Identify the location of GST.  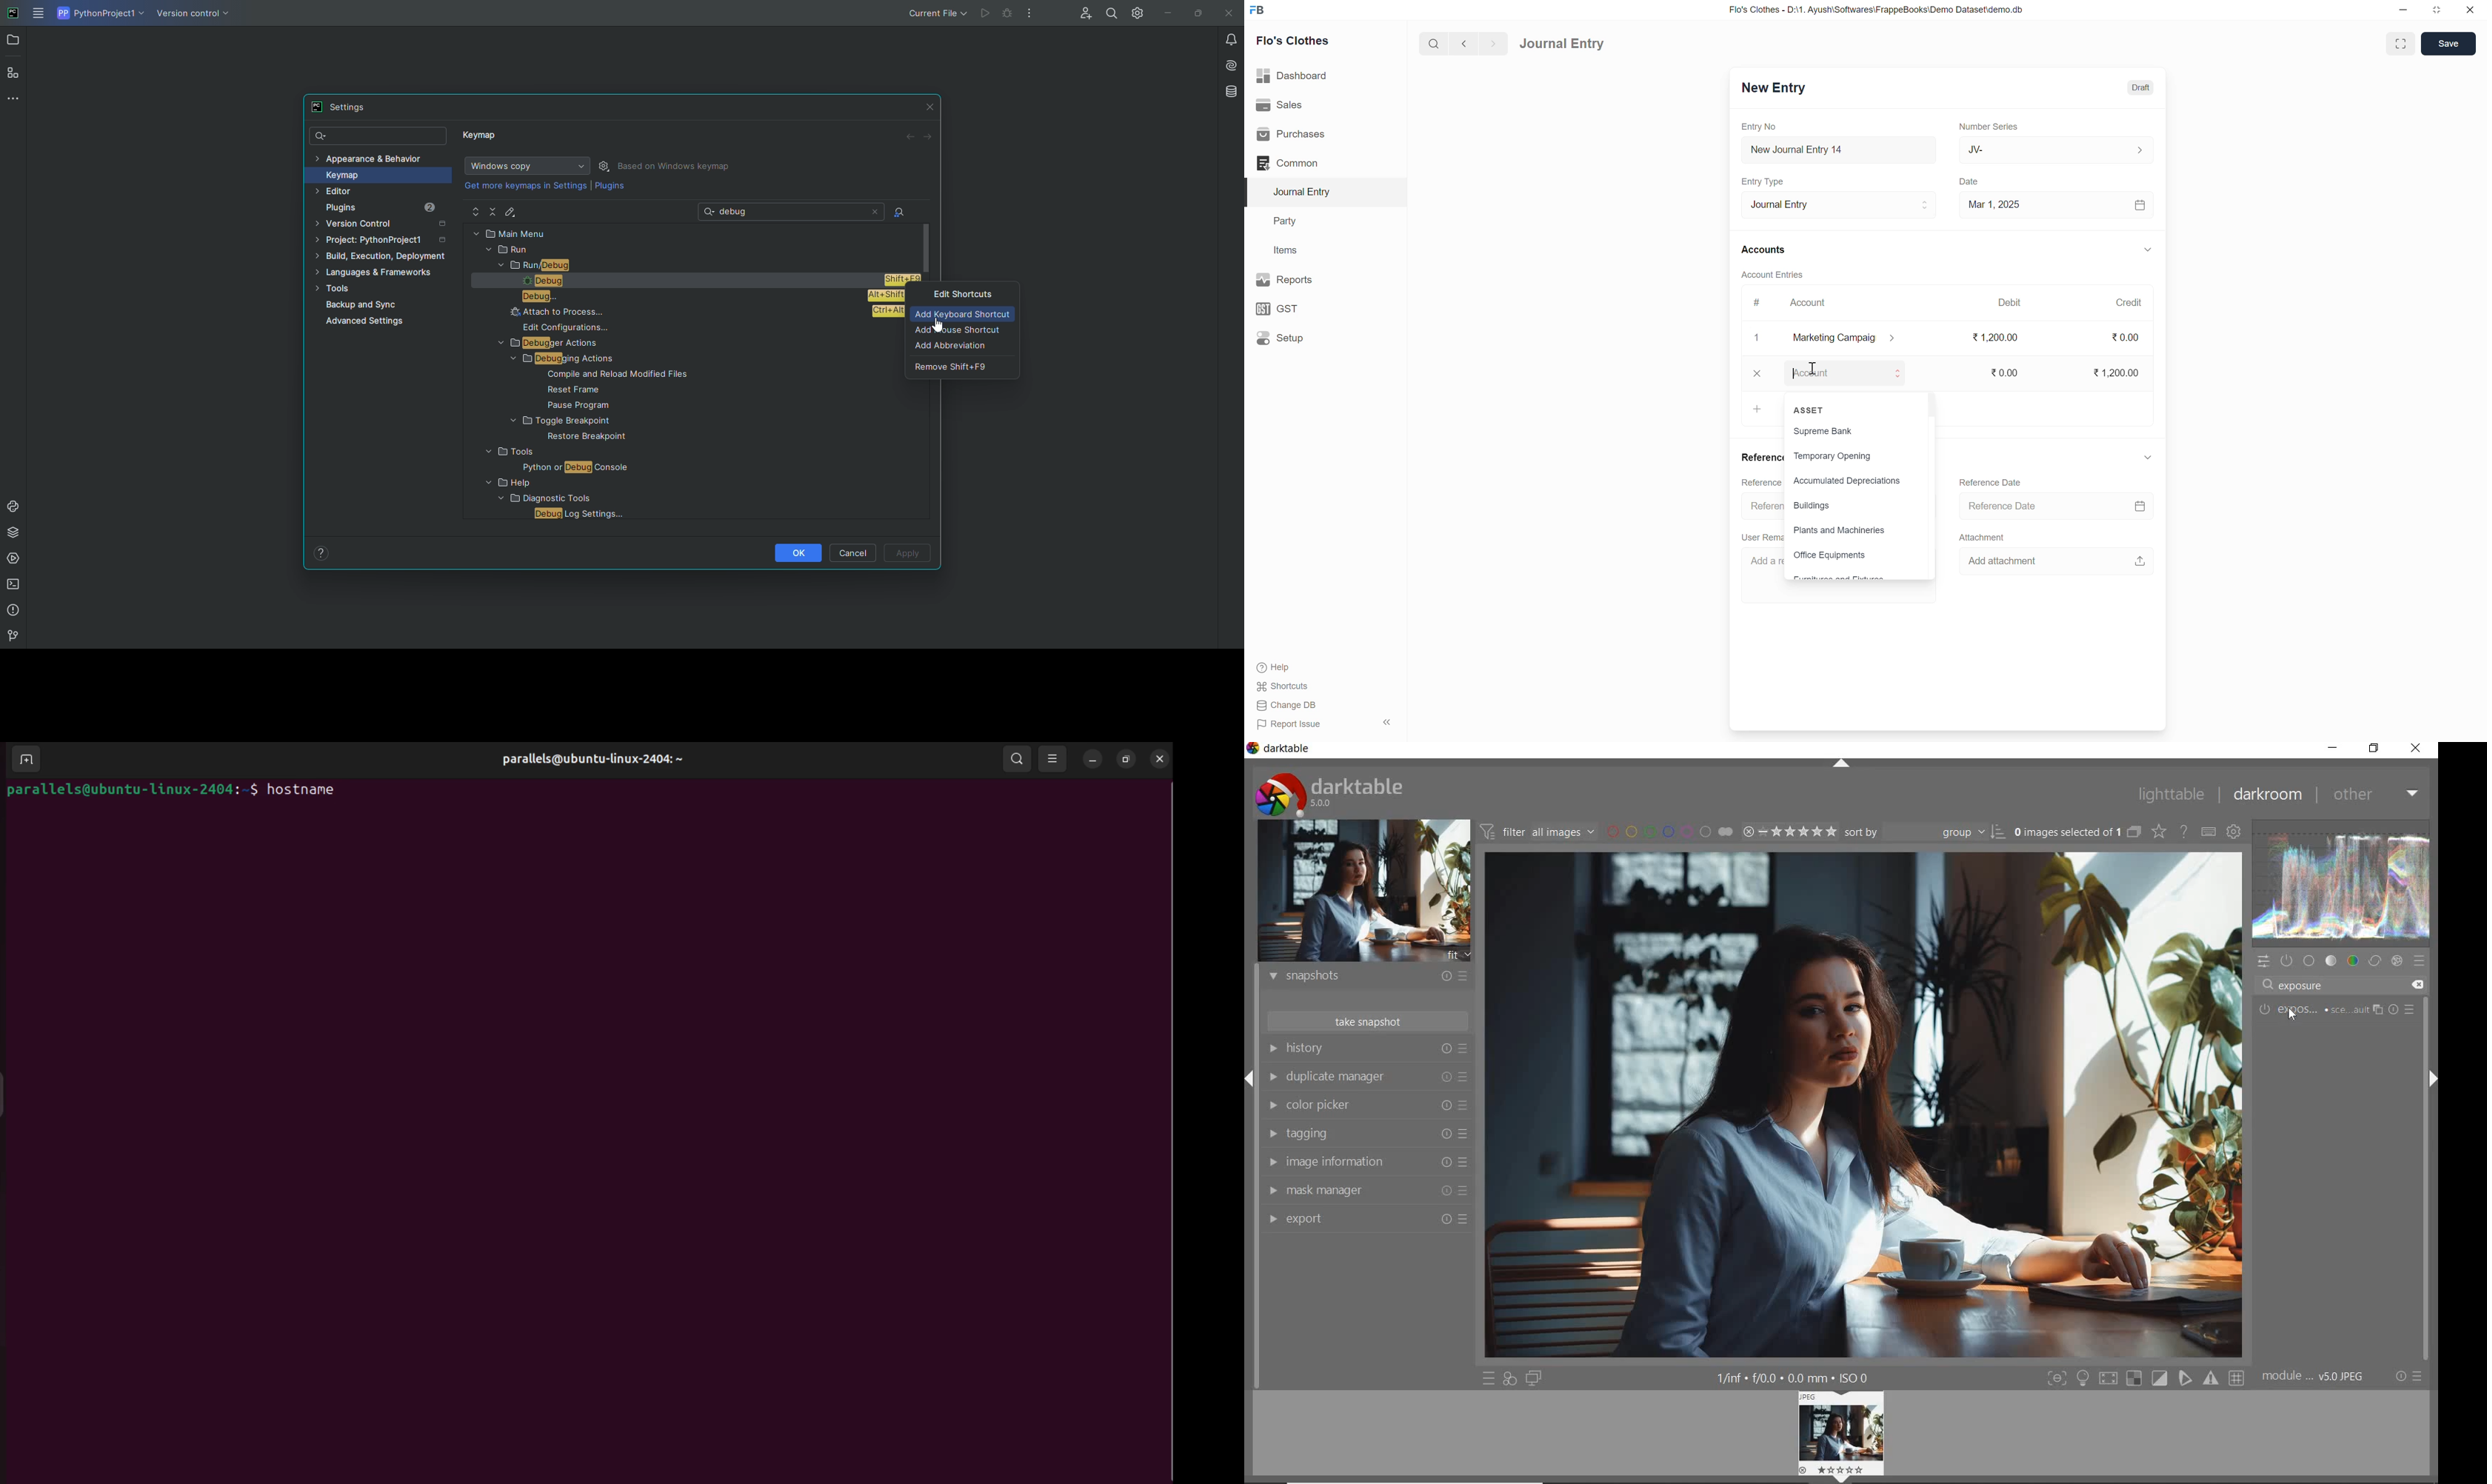
(1279, 309).